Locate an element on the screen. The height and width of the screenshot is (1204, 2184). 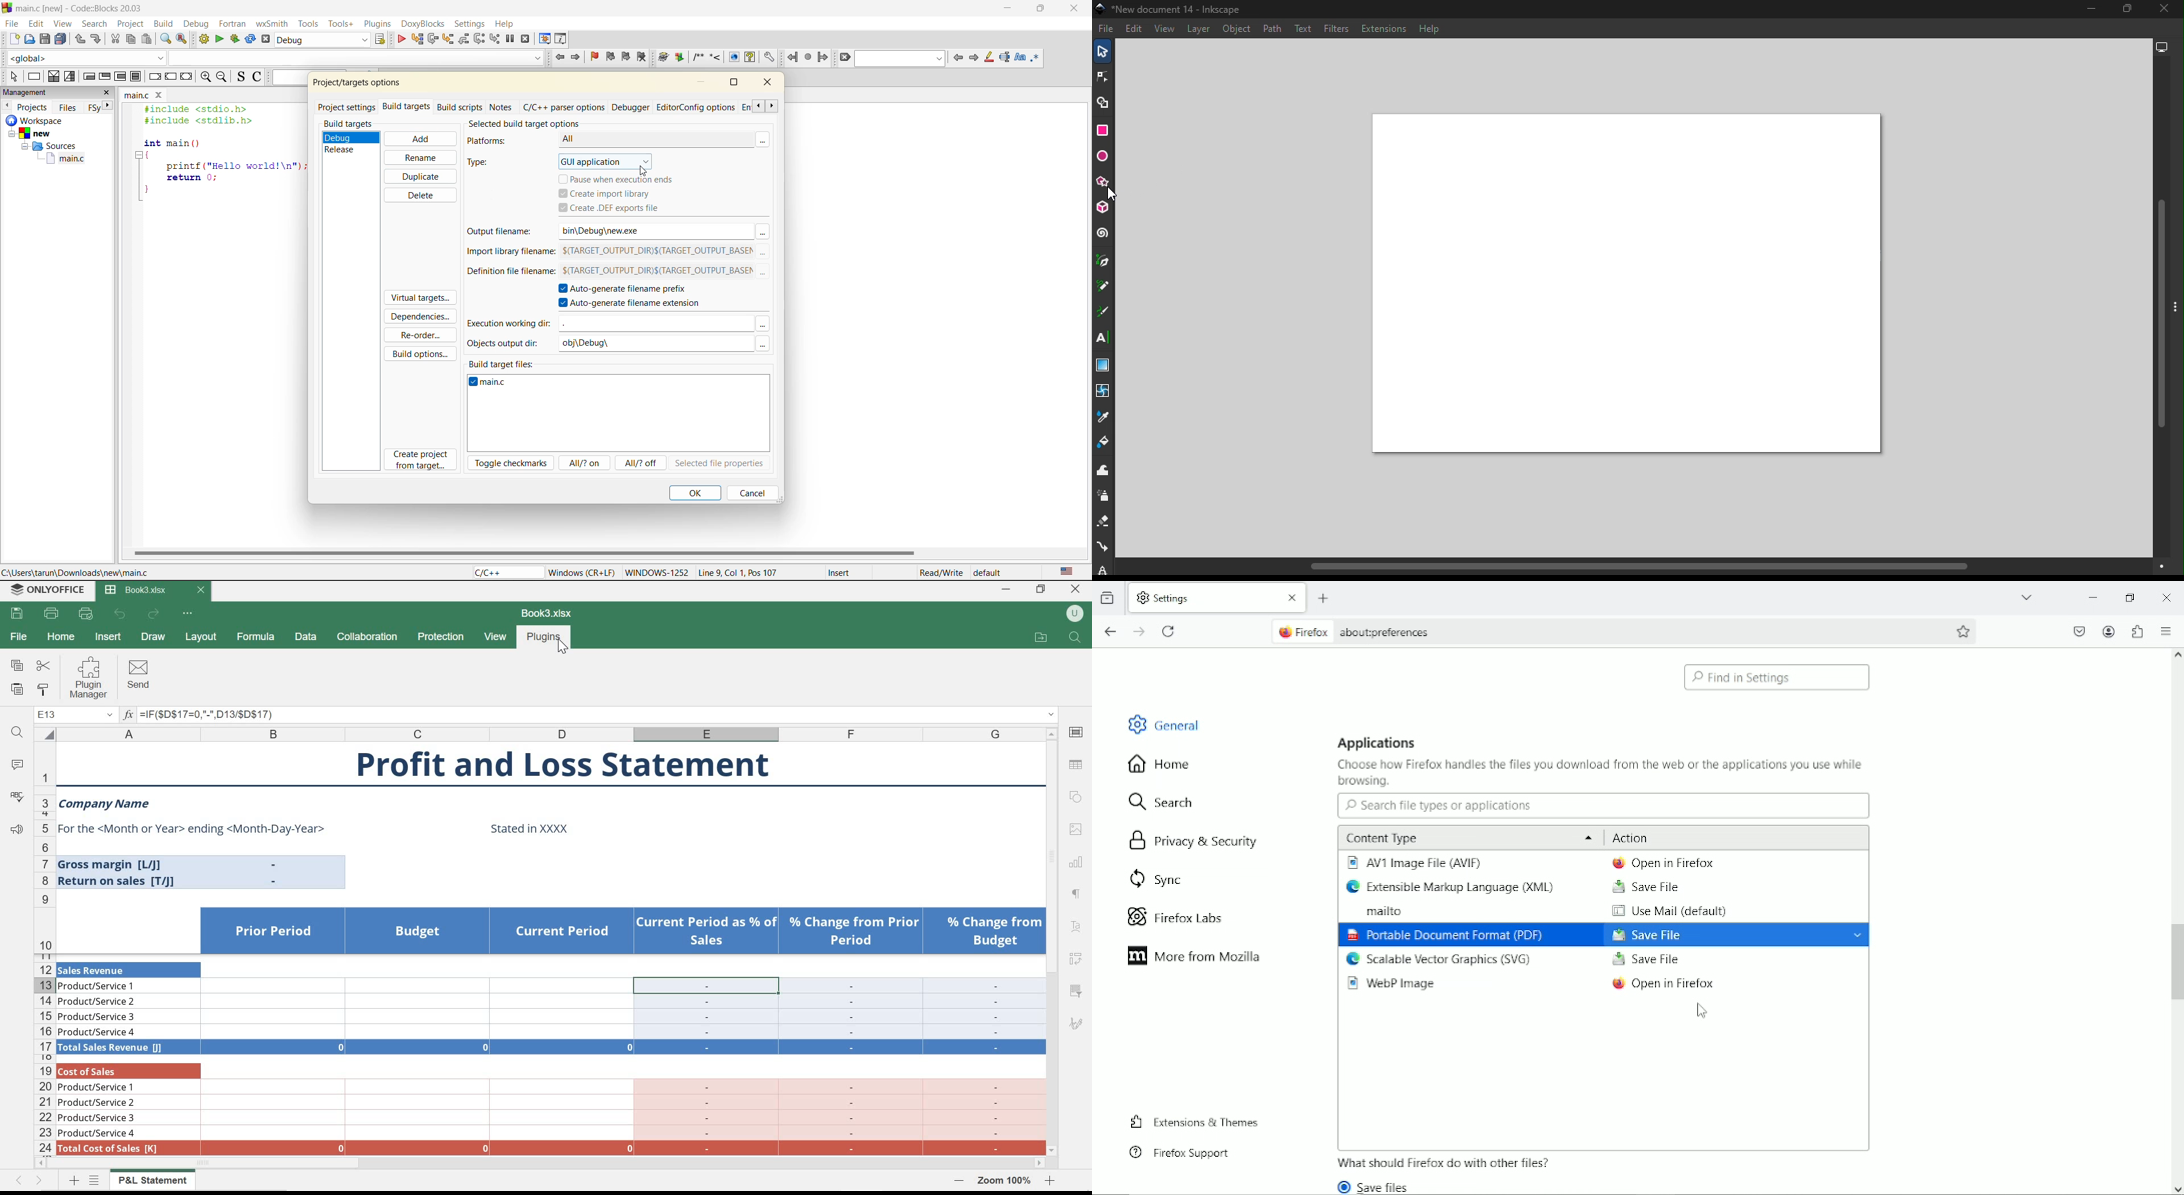
view is located at coordinates (495, 637).